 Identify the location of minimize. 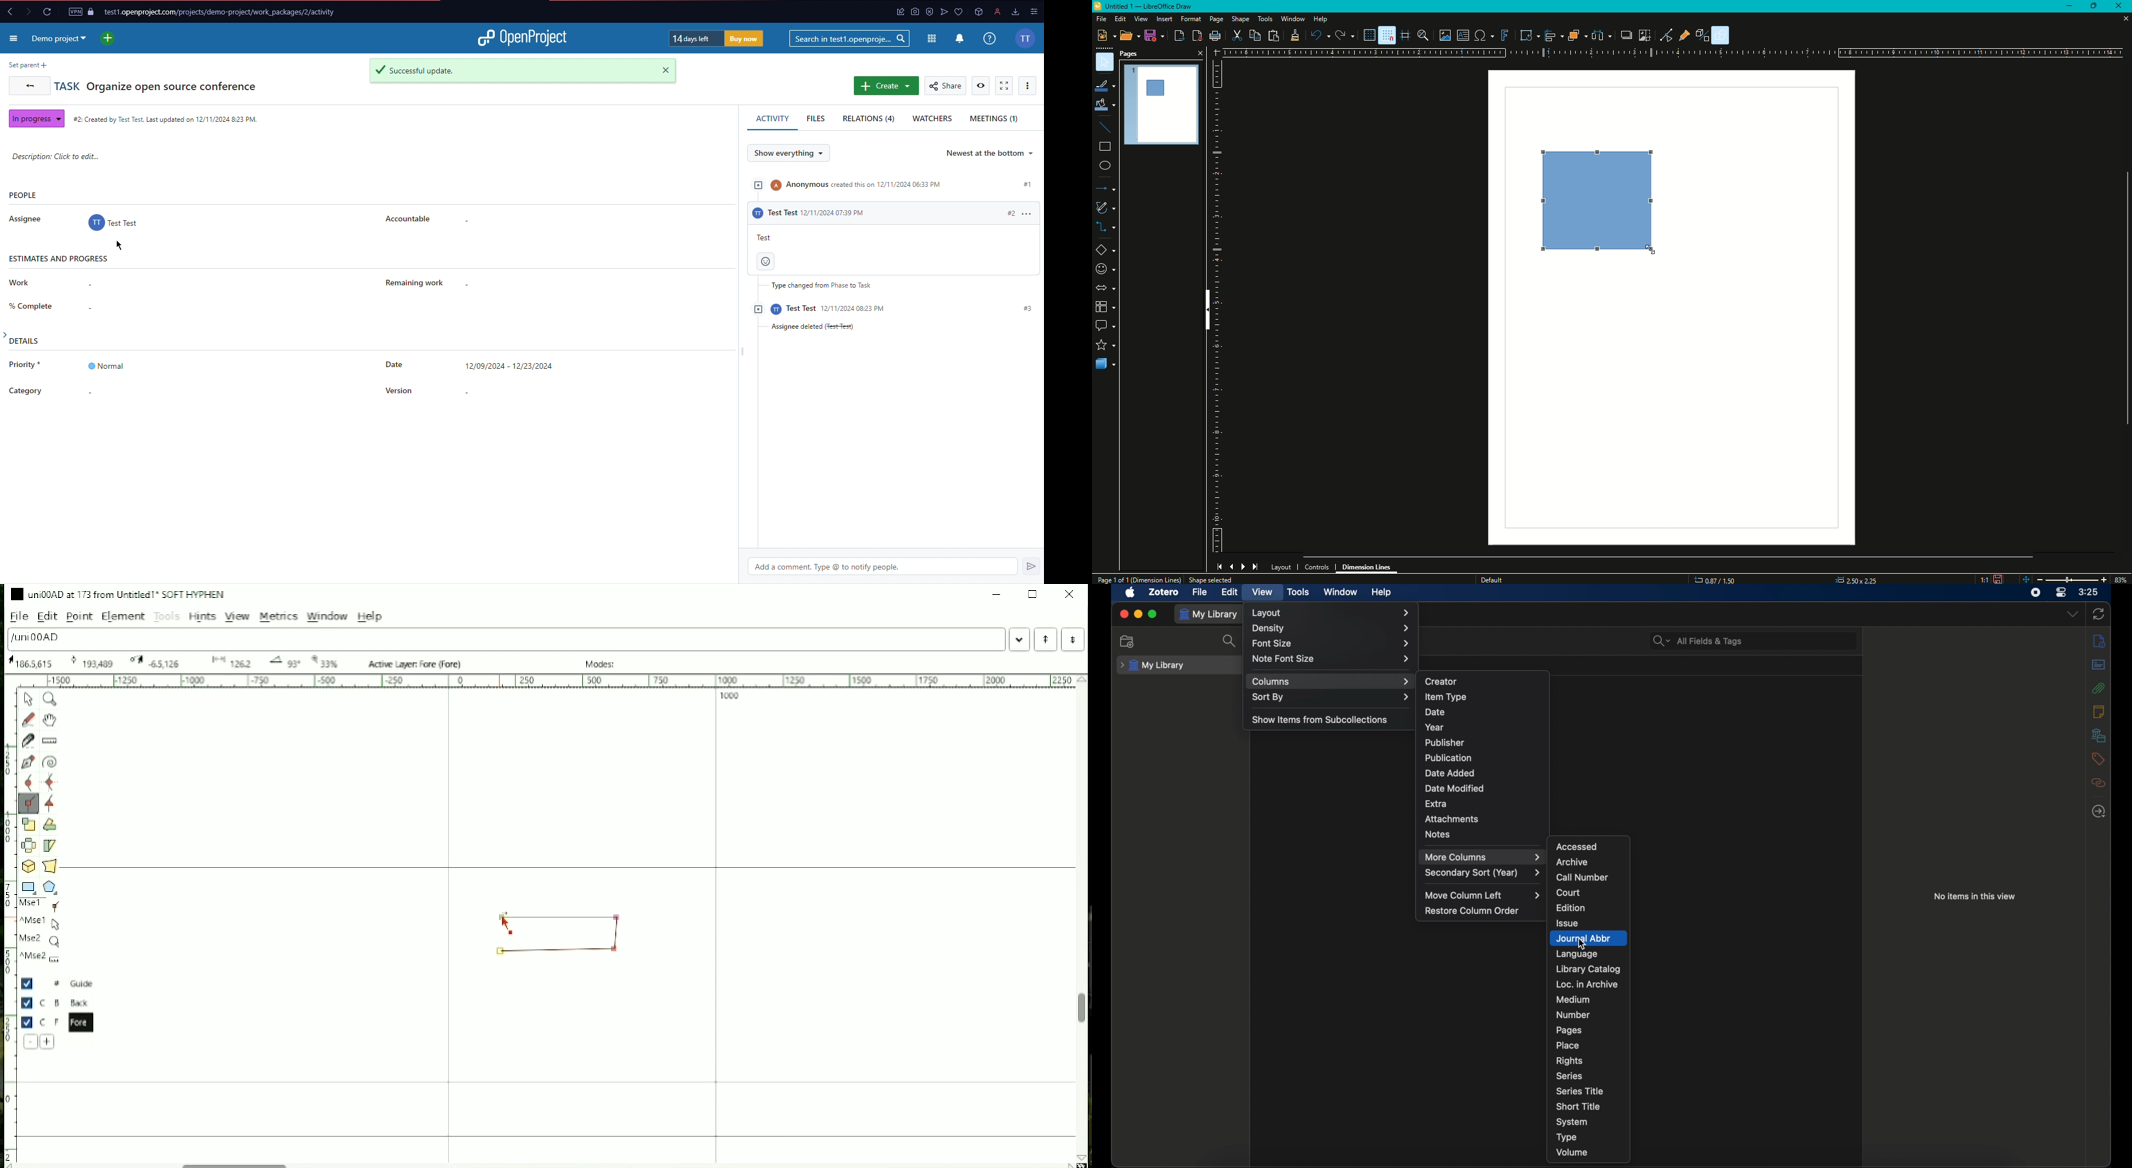
(1139, 614).